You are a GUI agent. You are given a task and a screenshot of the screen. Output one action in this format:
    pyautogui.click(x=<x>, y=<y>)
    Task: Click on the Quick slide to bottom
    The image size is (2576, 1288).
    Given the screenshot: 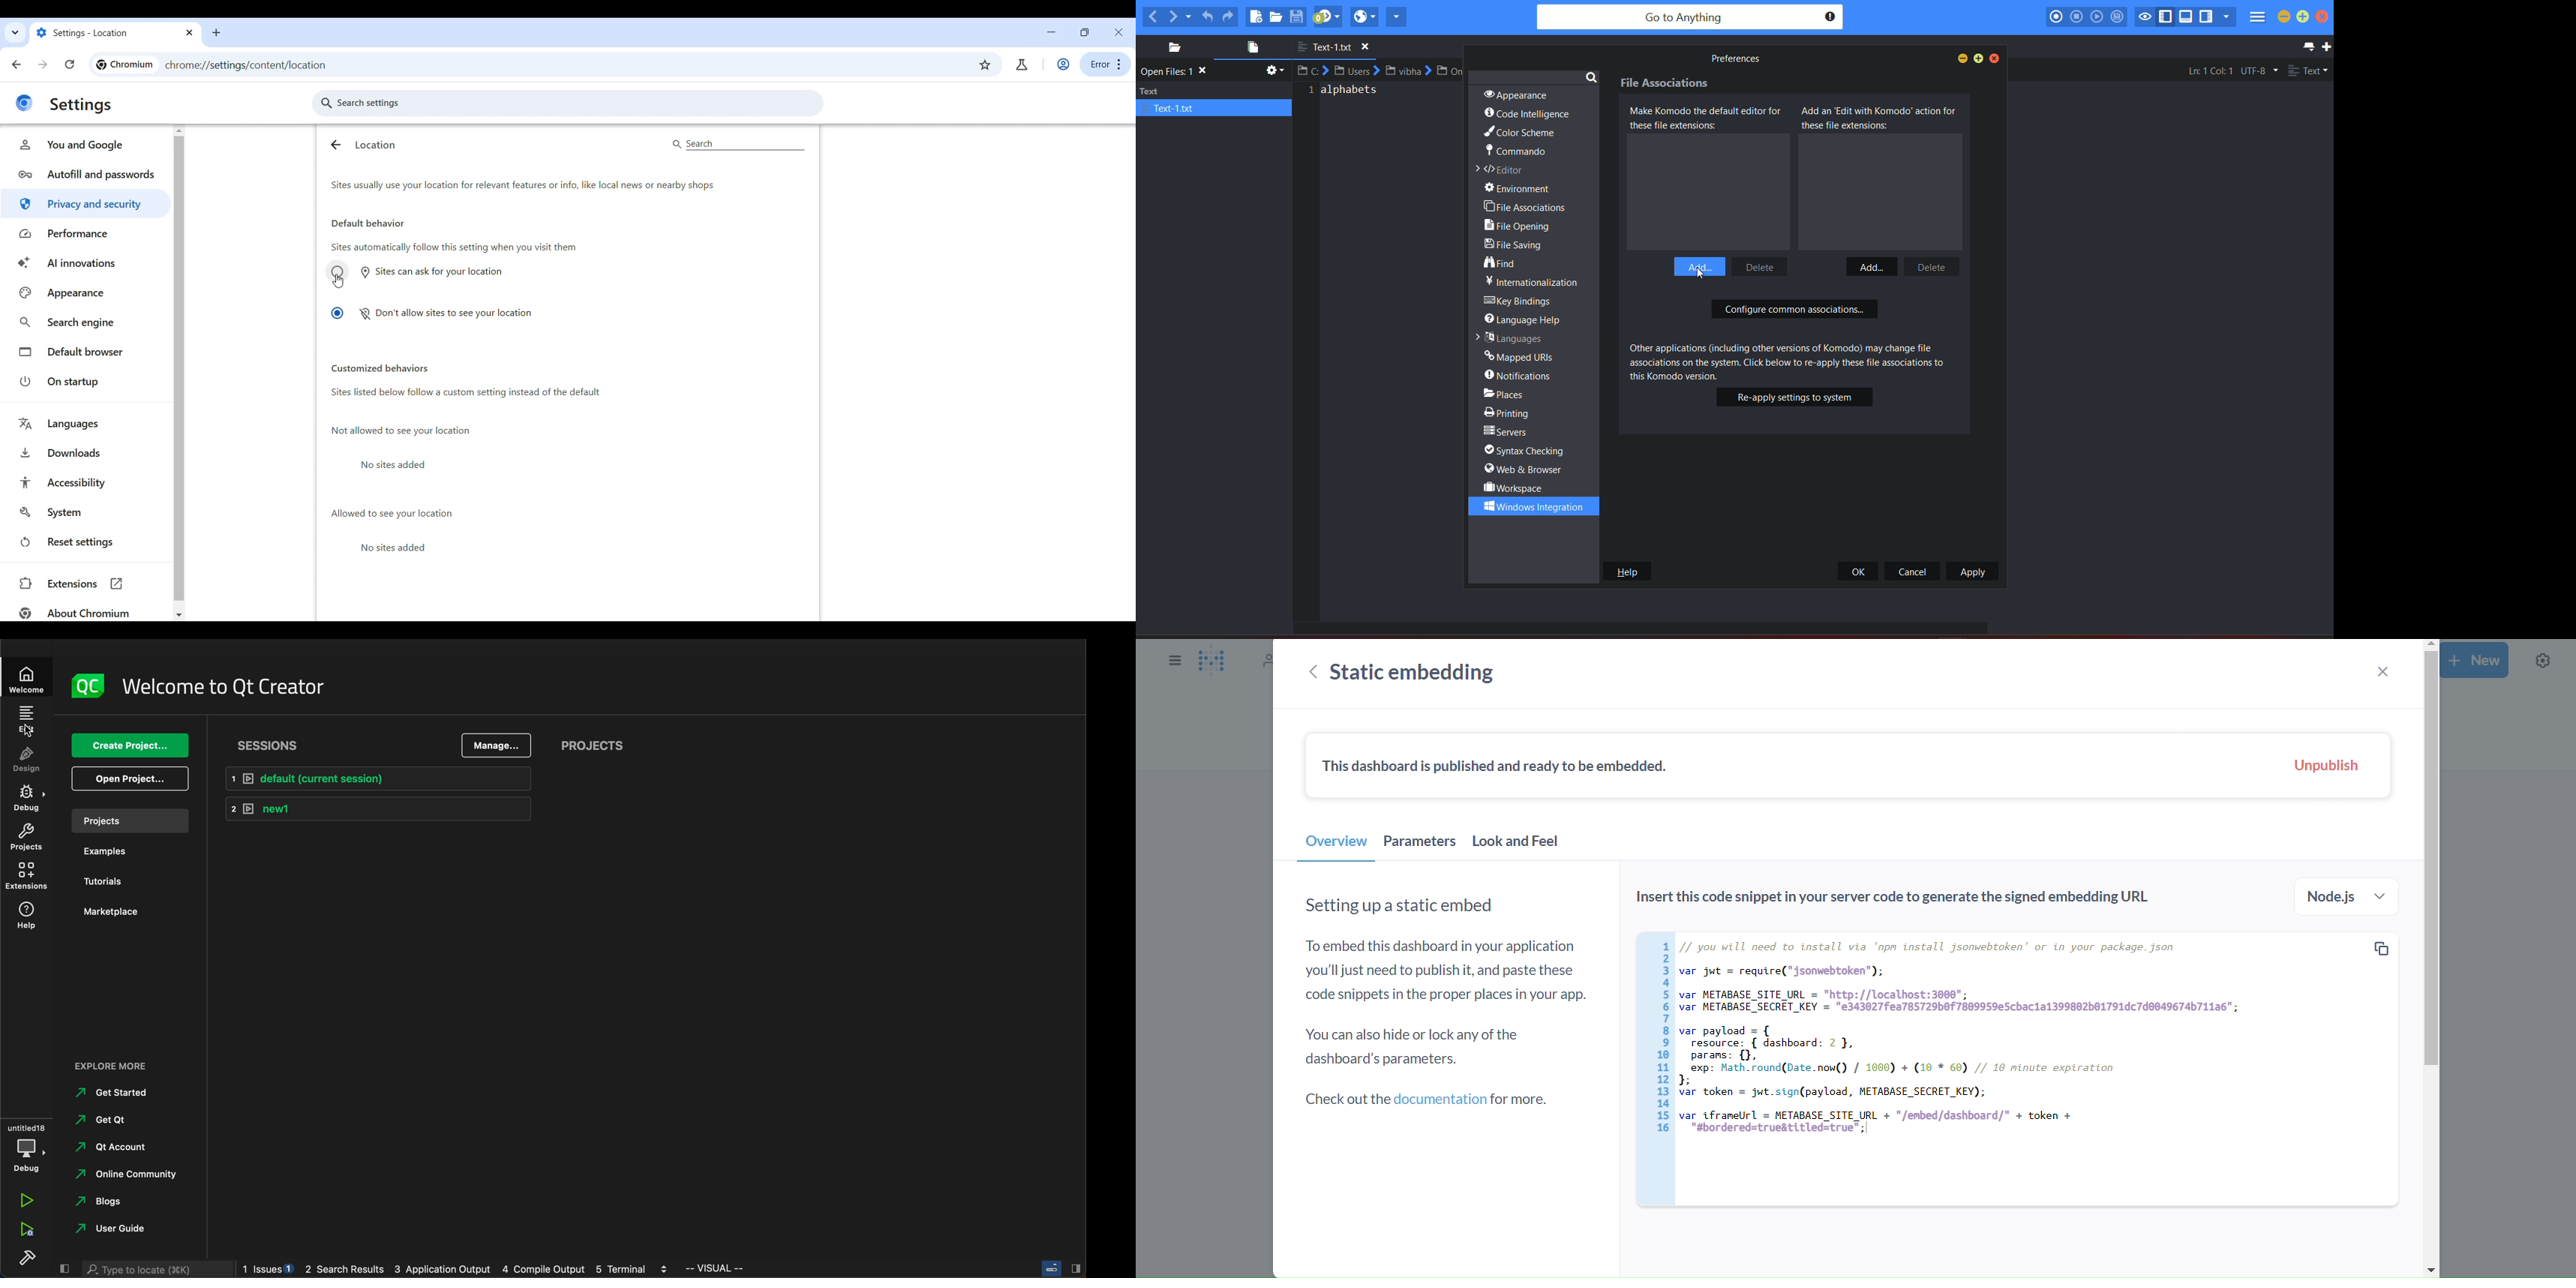 What is the action you would take?
    pyautogui.click(x=1130, y=615)
    